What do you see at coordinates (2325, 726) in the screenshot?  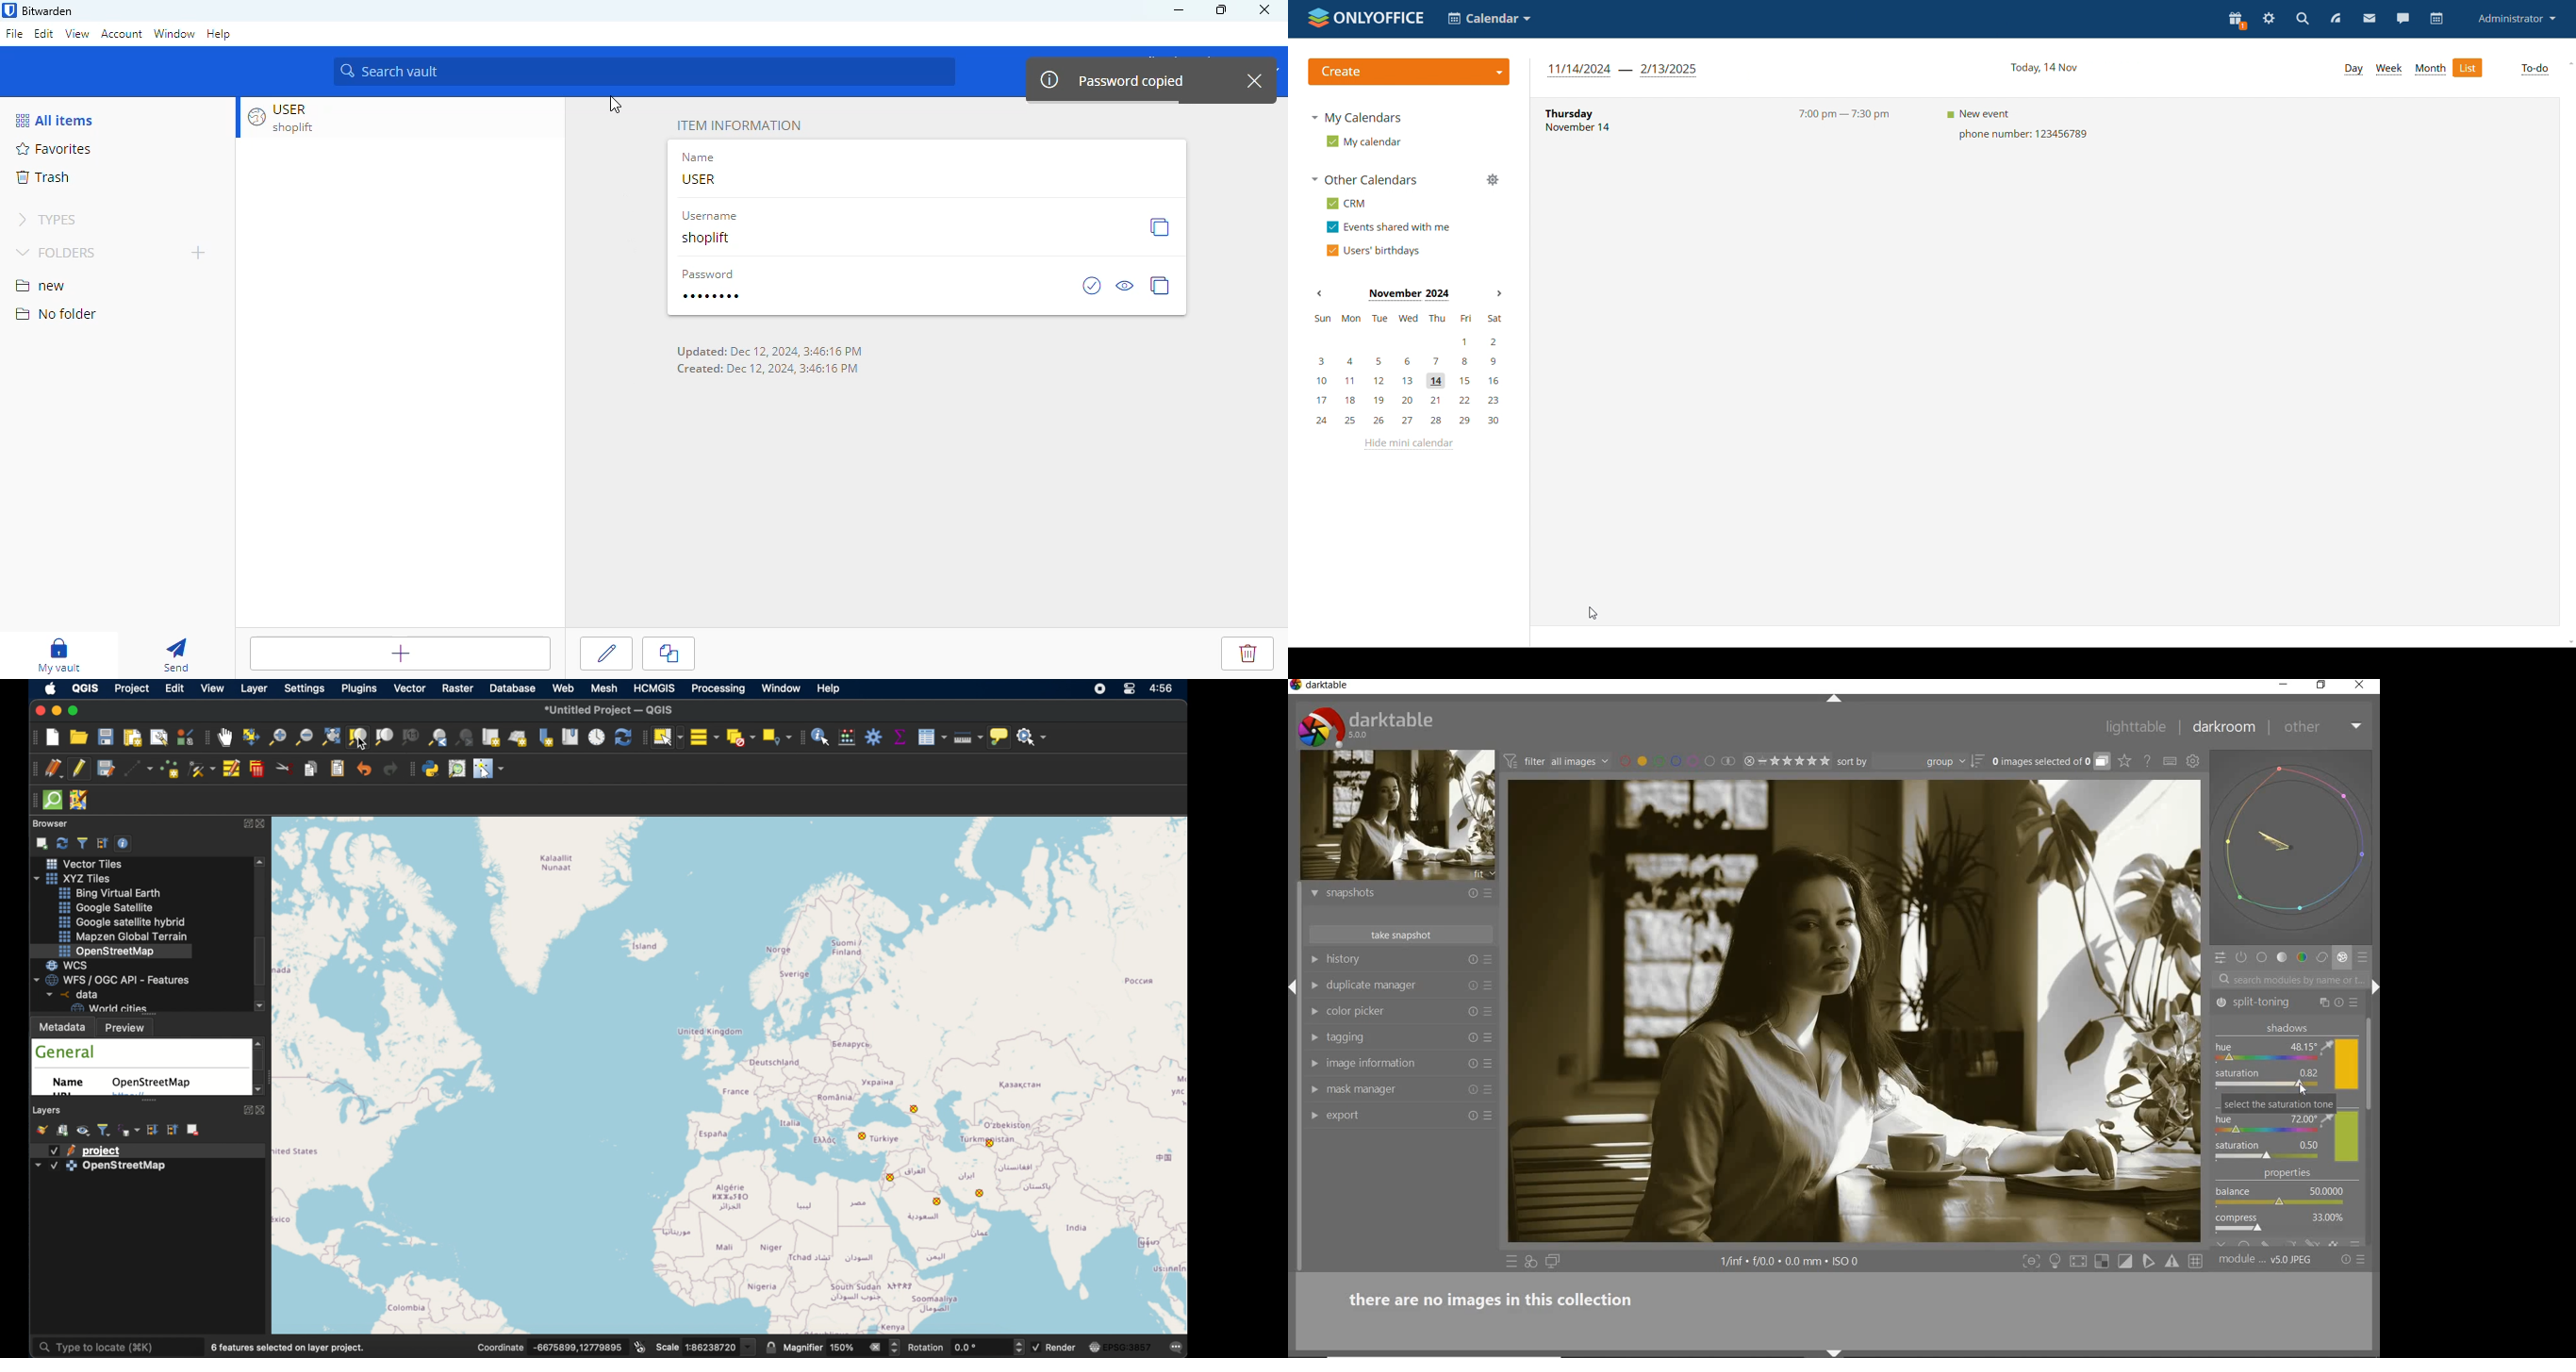 I see `other` at bounding box center [2325, 726].